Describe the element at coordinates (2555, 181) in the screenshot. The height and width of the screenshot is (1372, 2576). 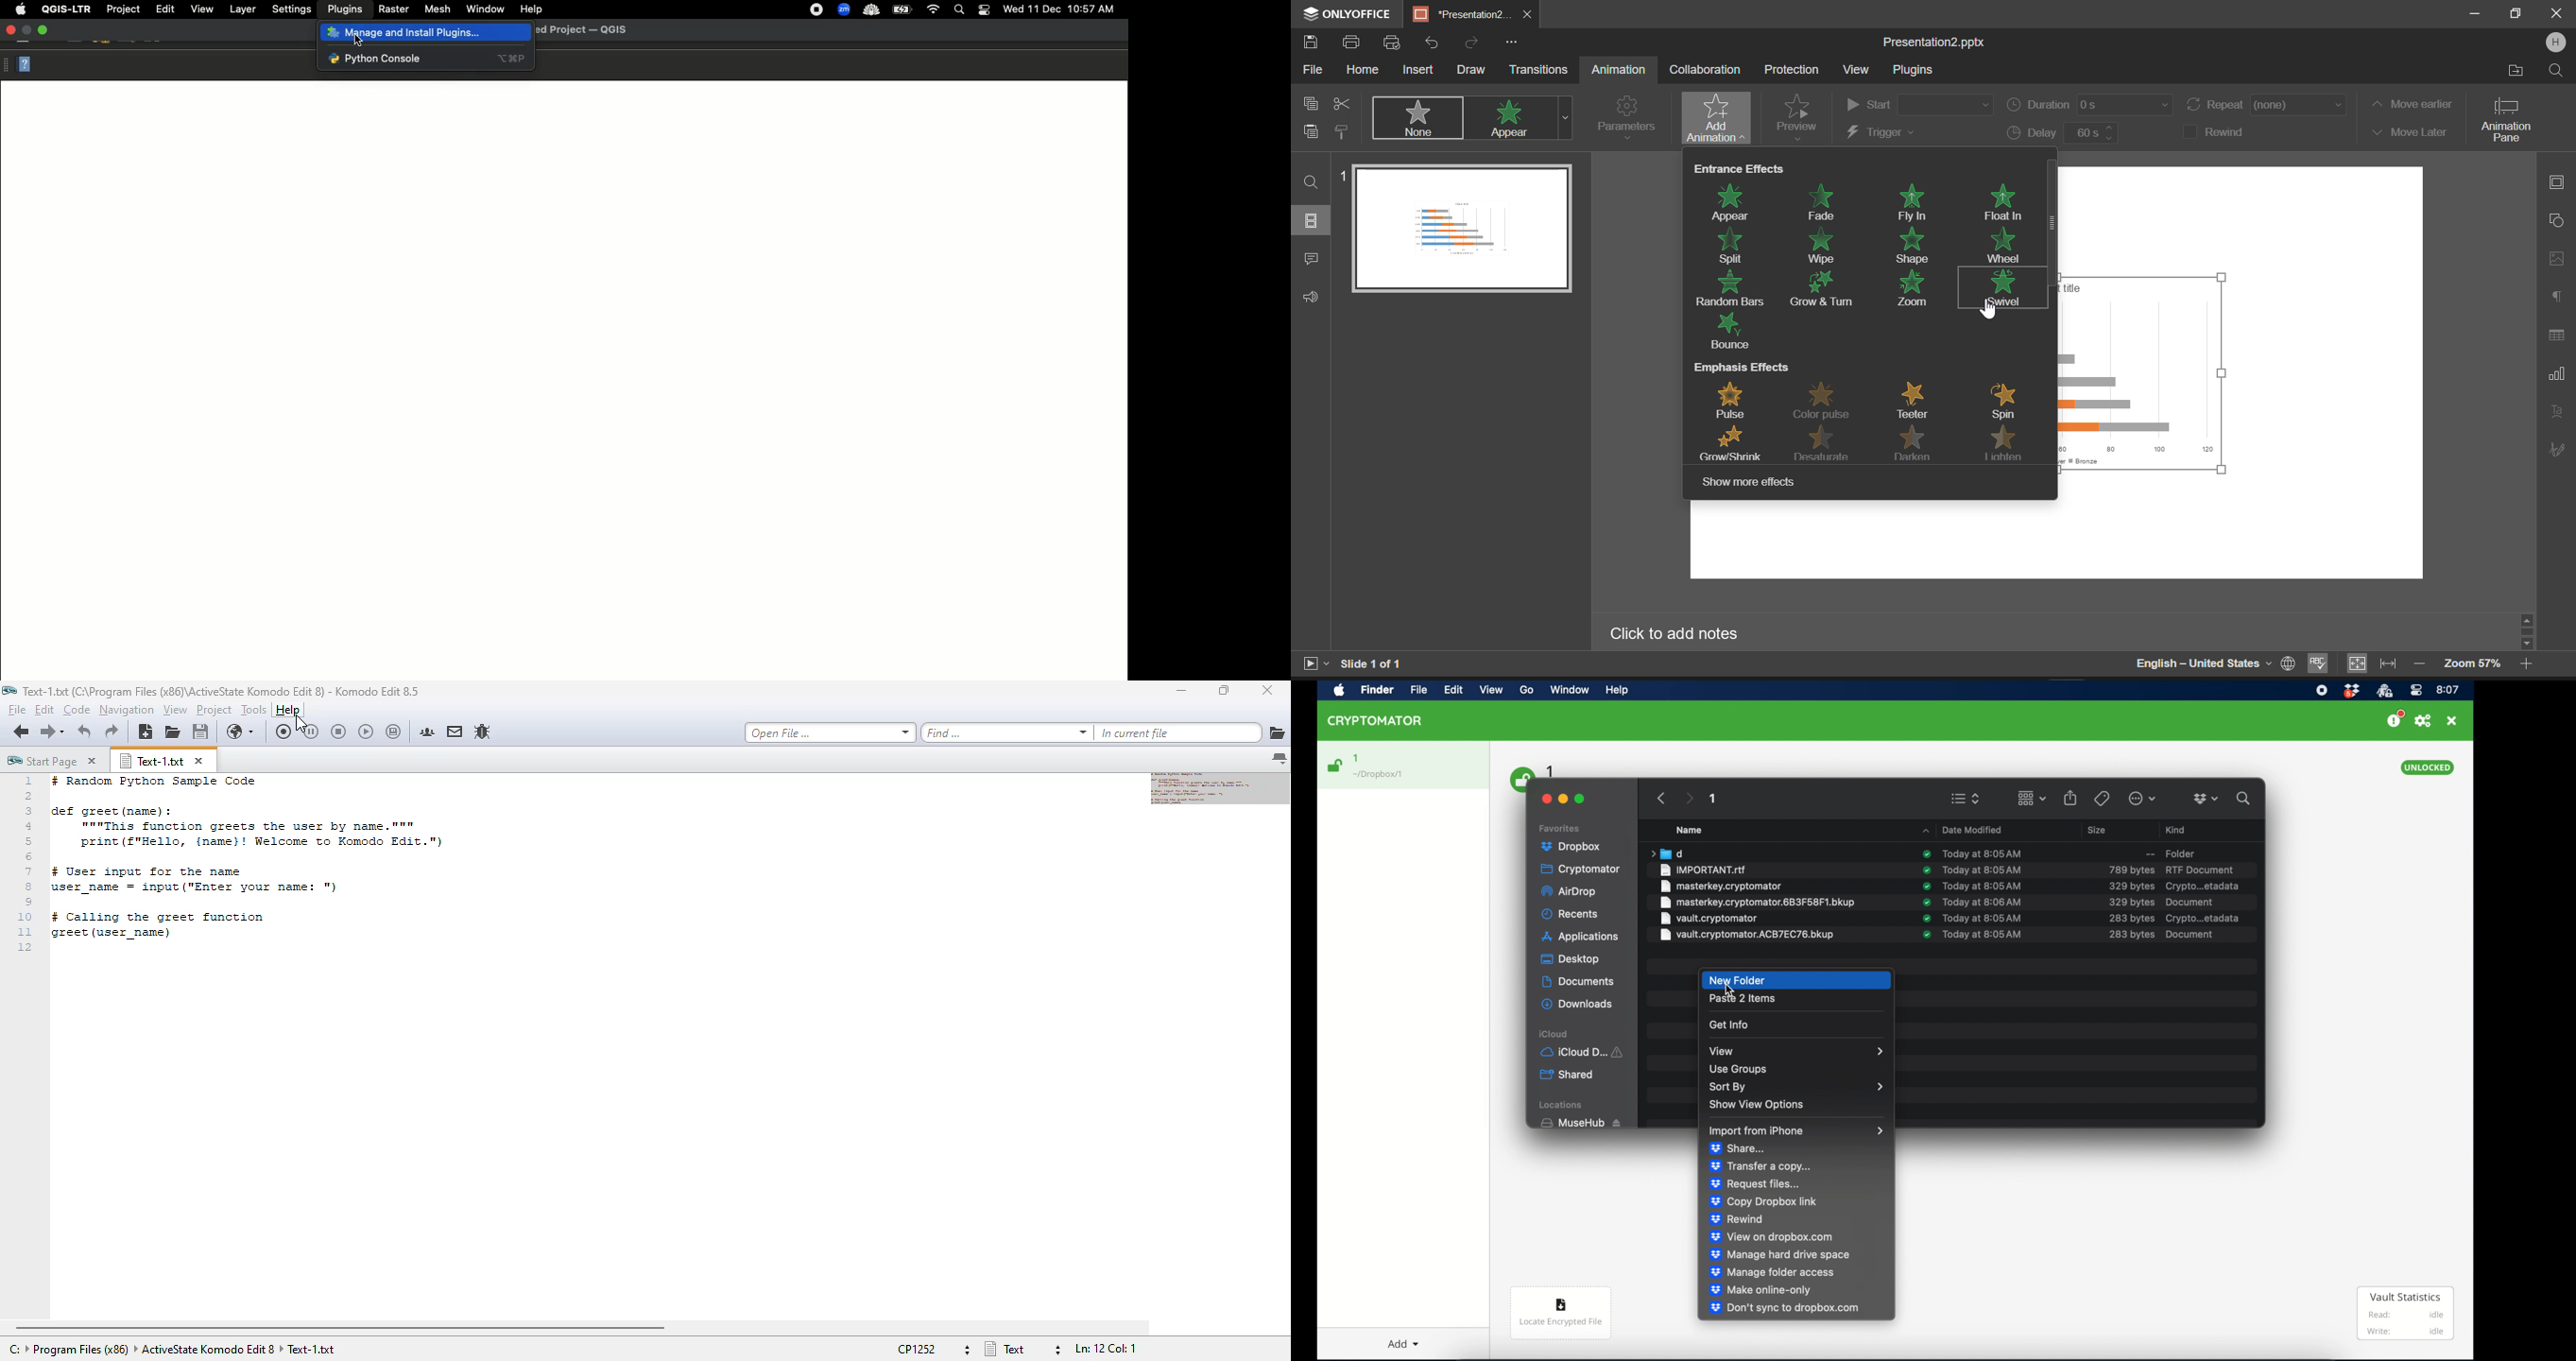
I see `Slide Settings` at that location.